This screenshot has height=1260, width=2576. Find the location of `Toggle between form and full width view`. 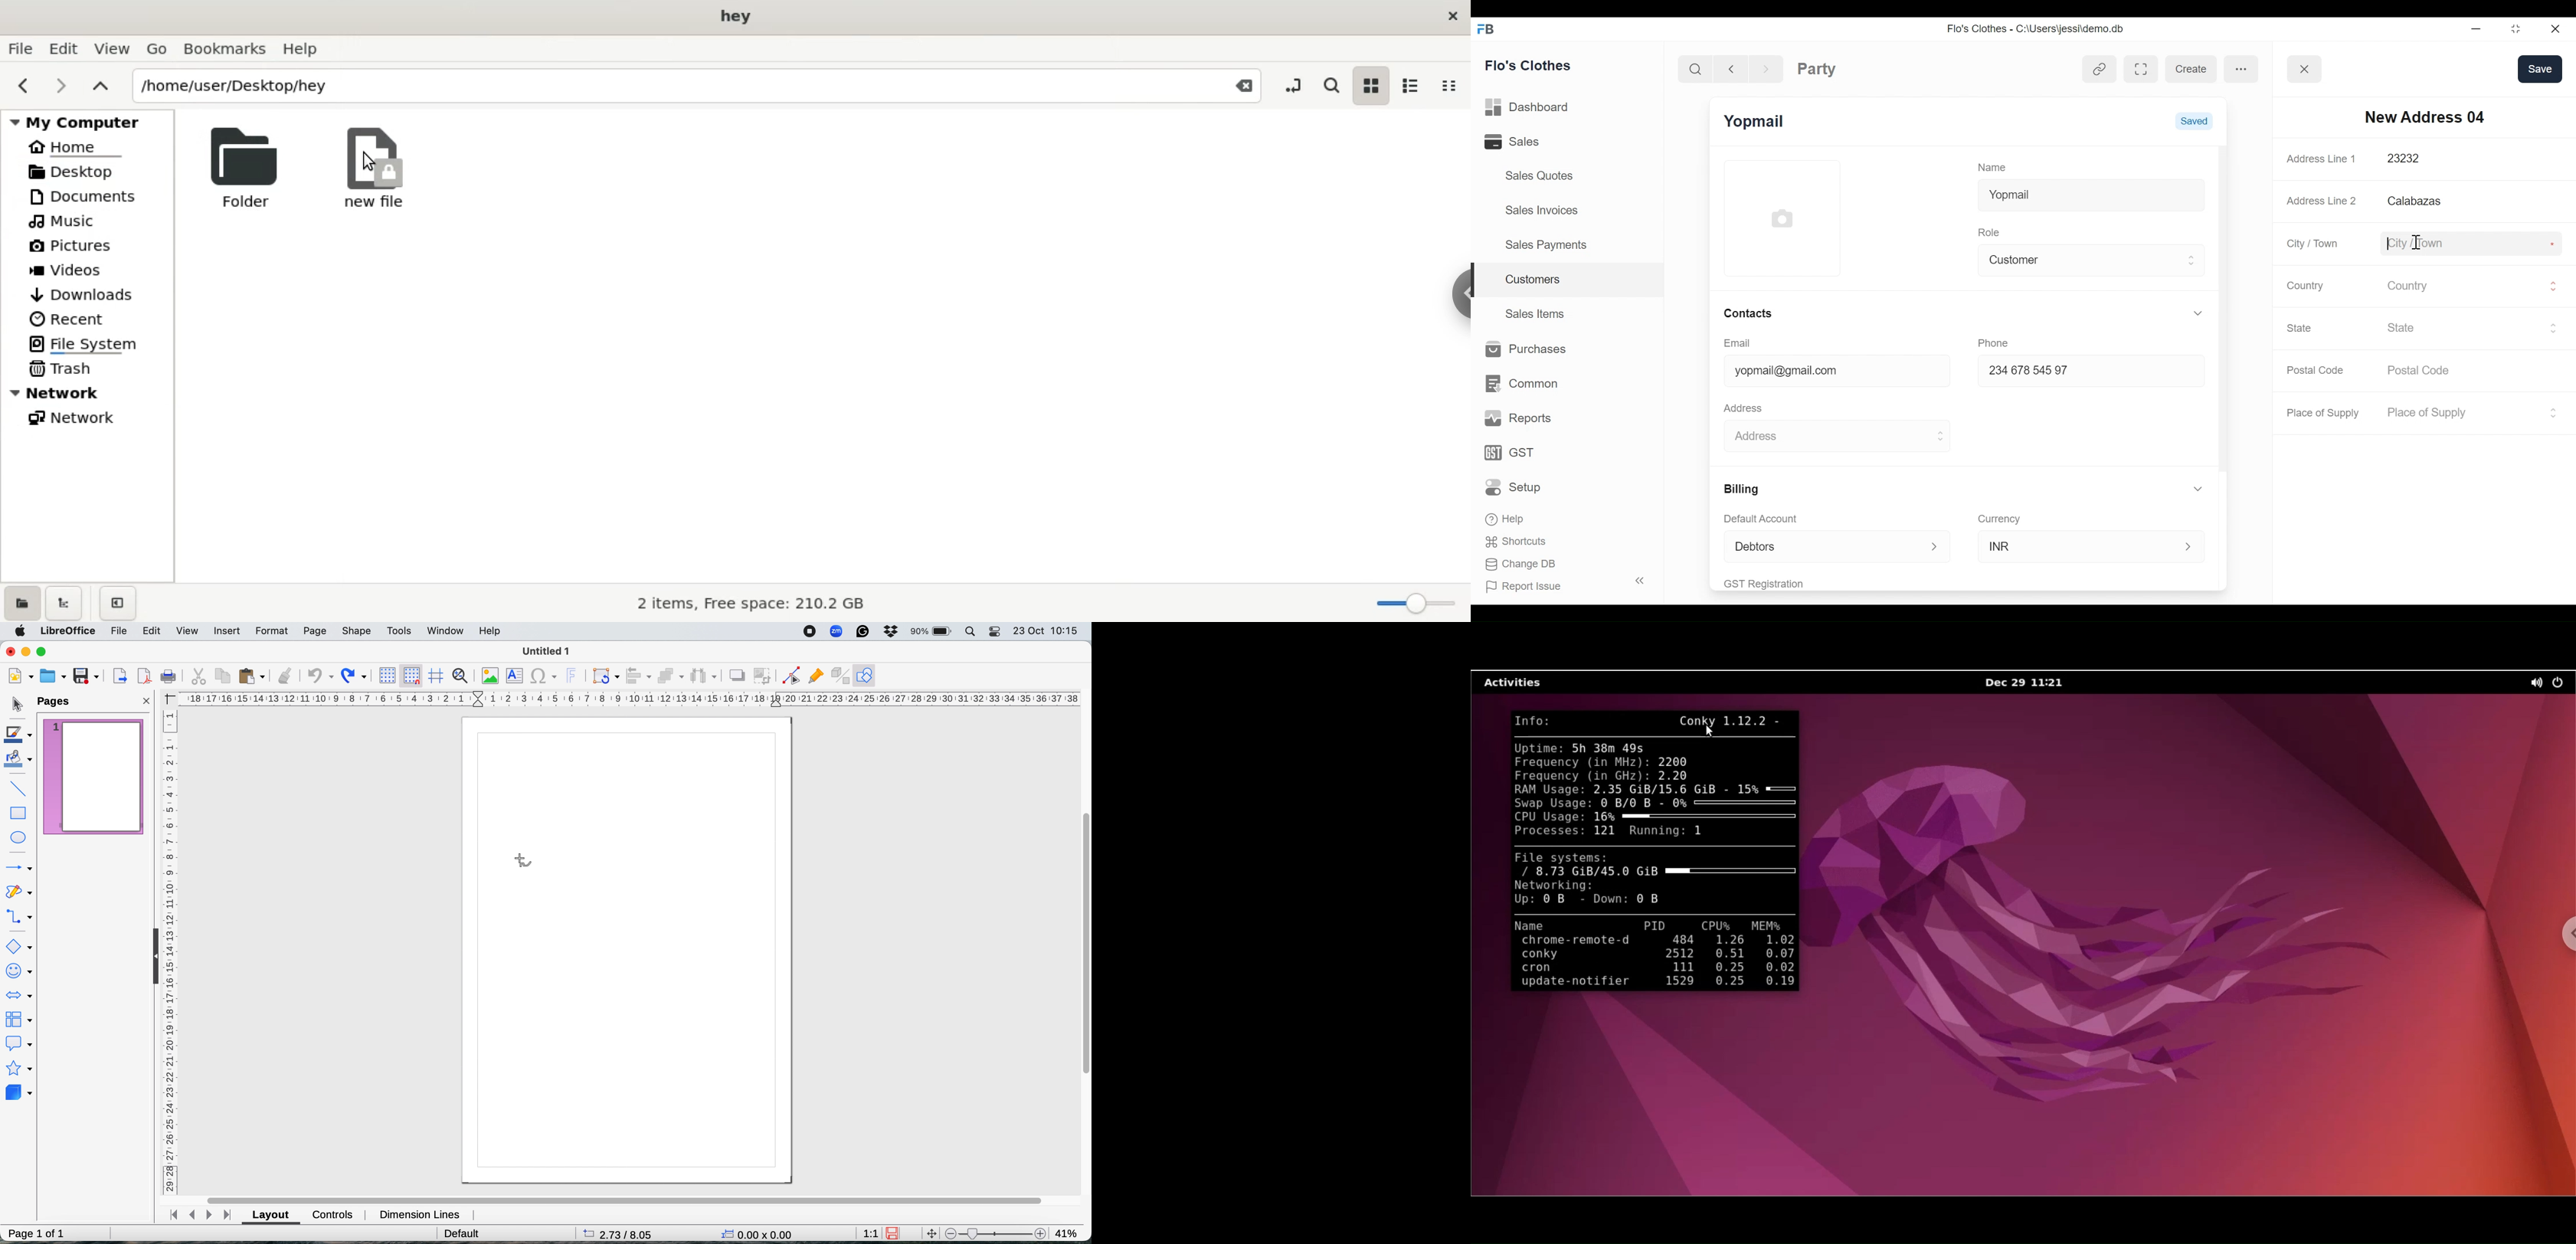

Toggle between form and full width view is located at coordinates (2142, 69).